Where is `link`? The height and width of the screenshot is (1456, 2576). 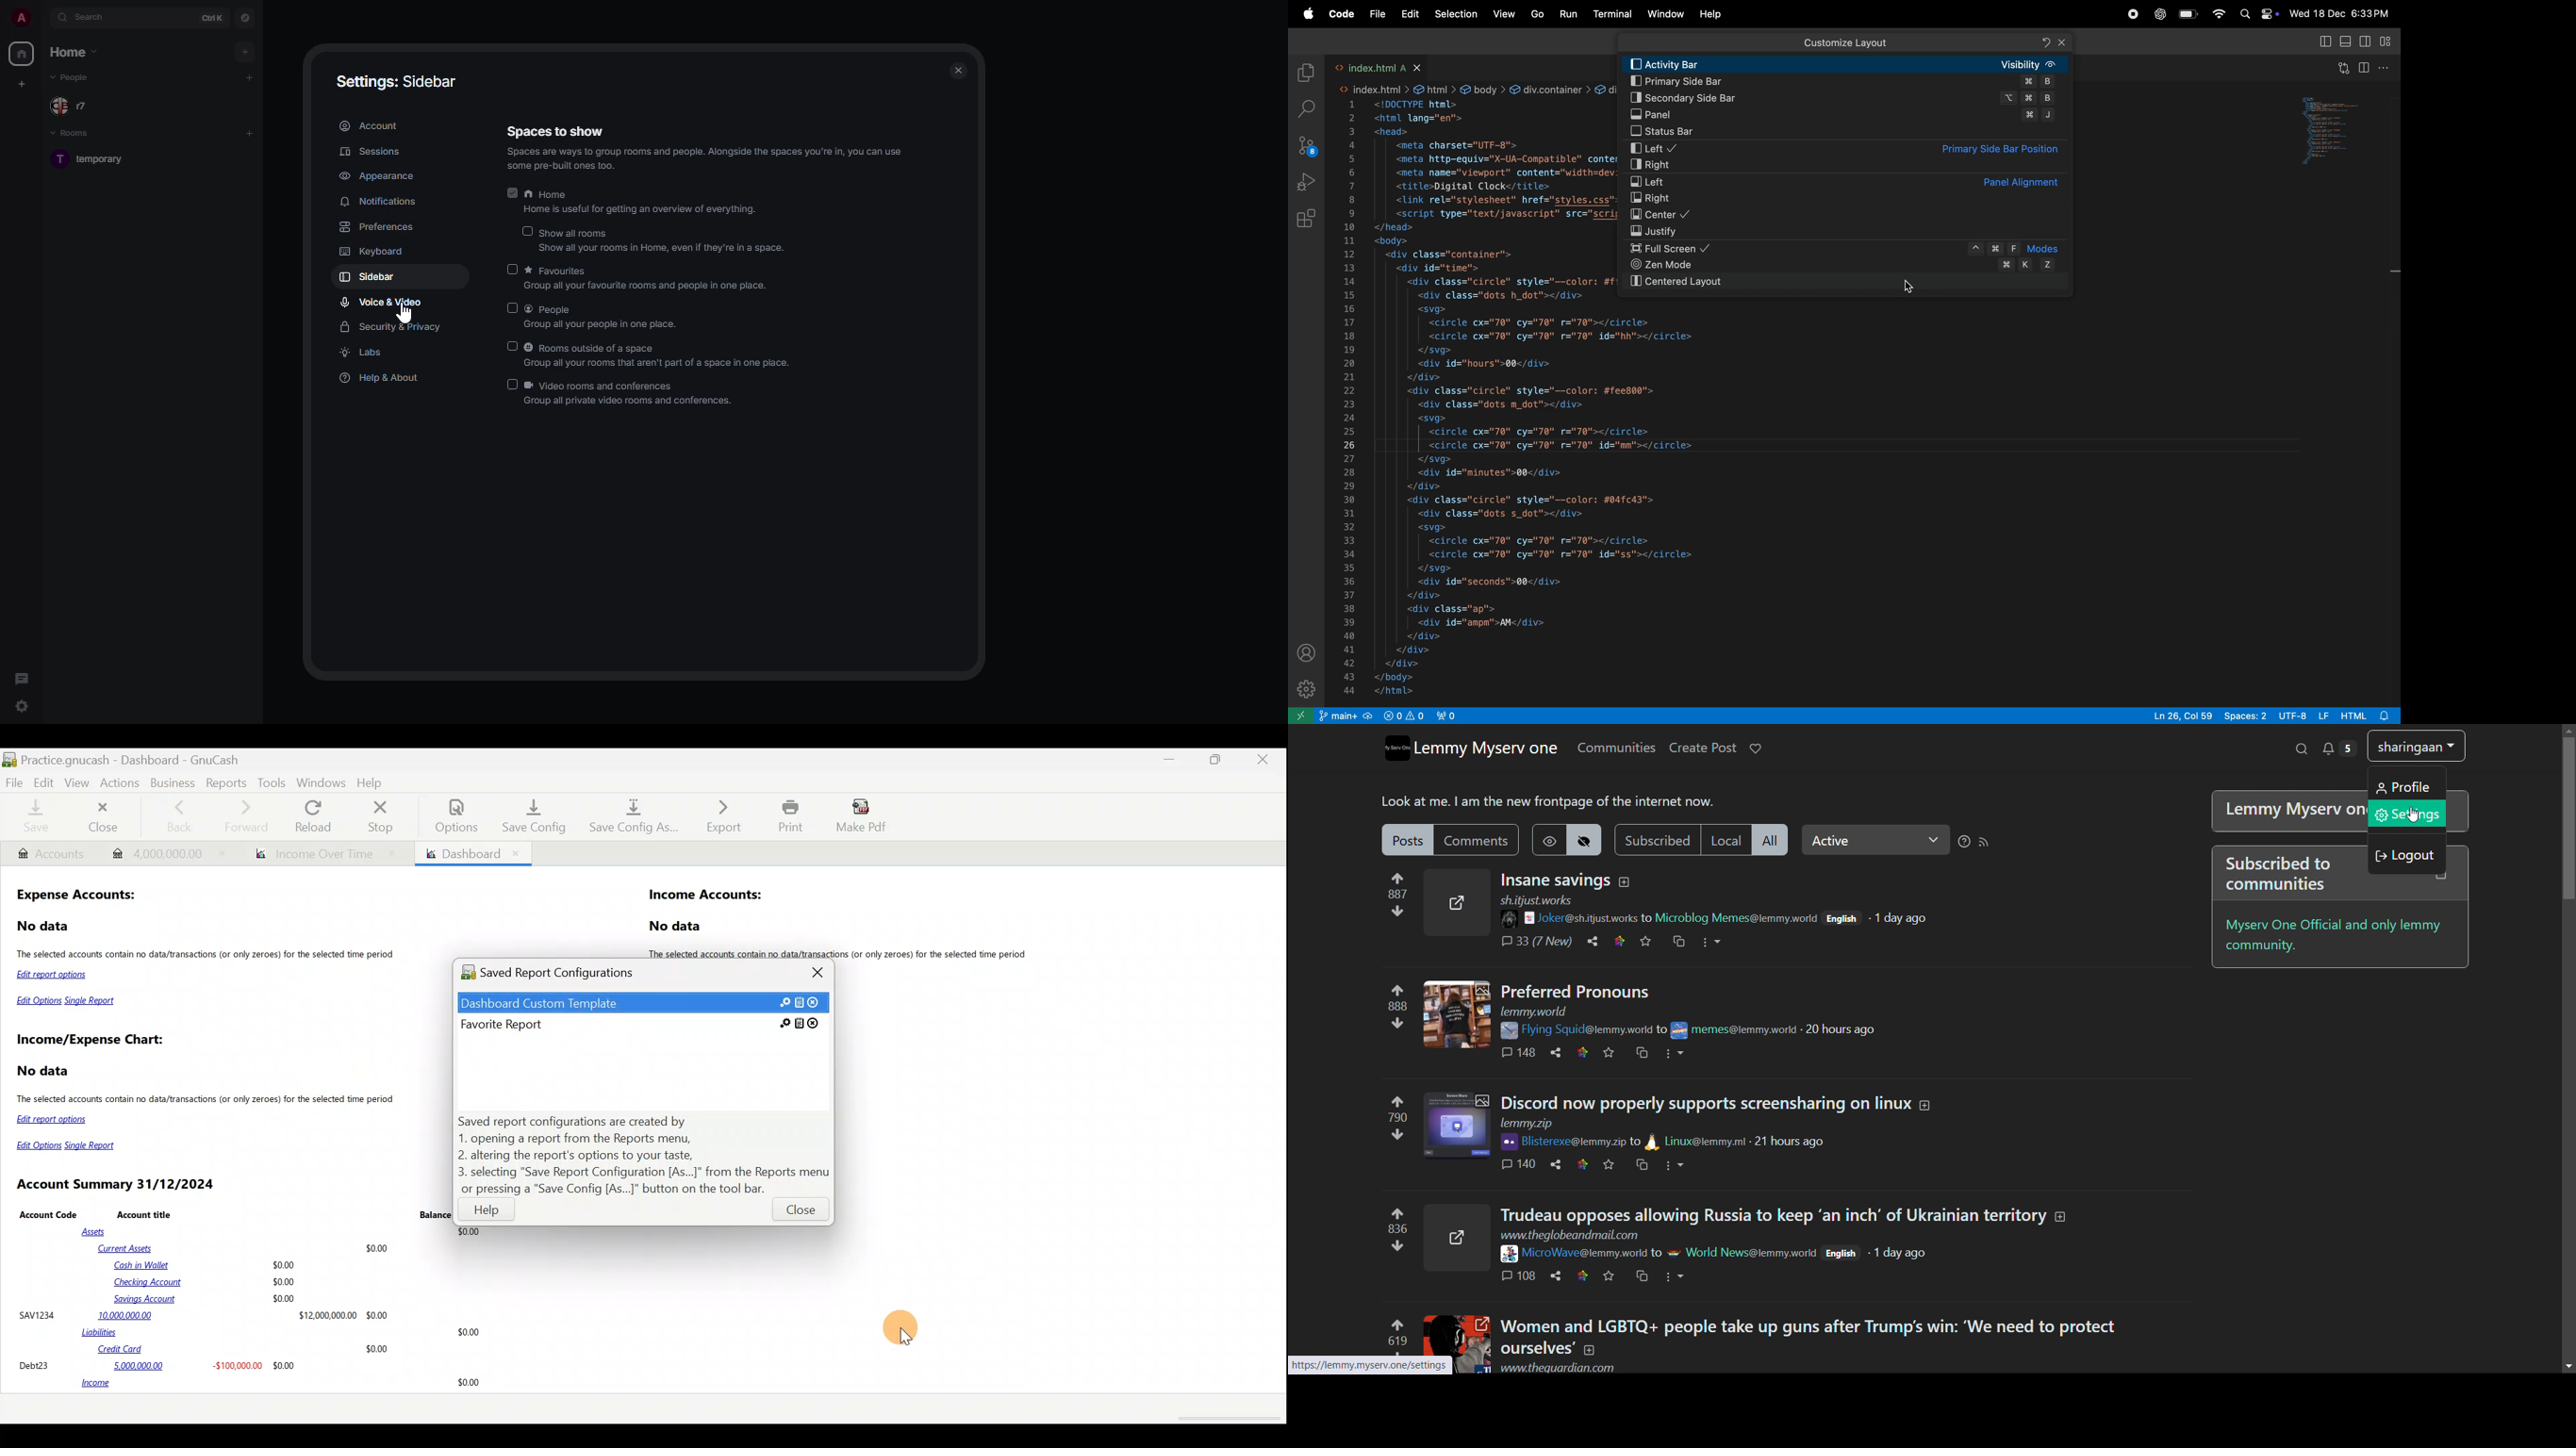 link is located at coordinates (1582, 1165).